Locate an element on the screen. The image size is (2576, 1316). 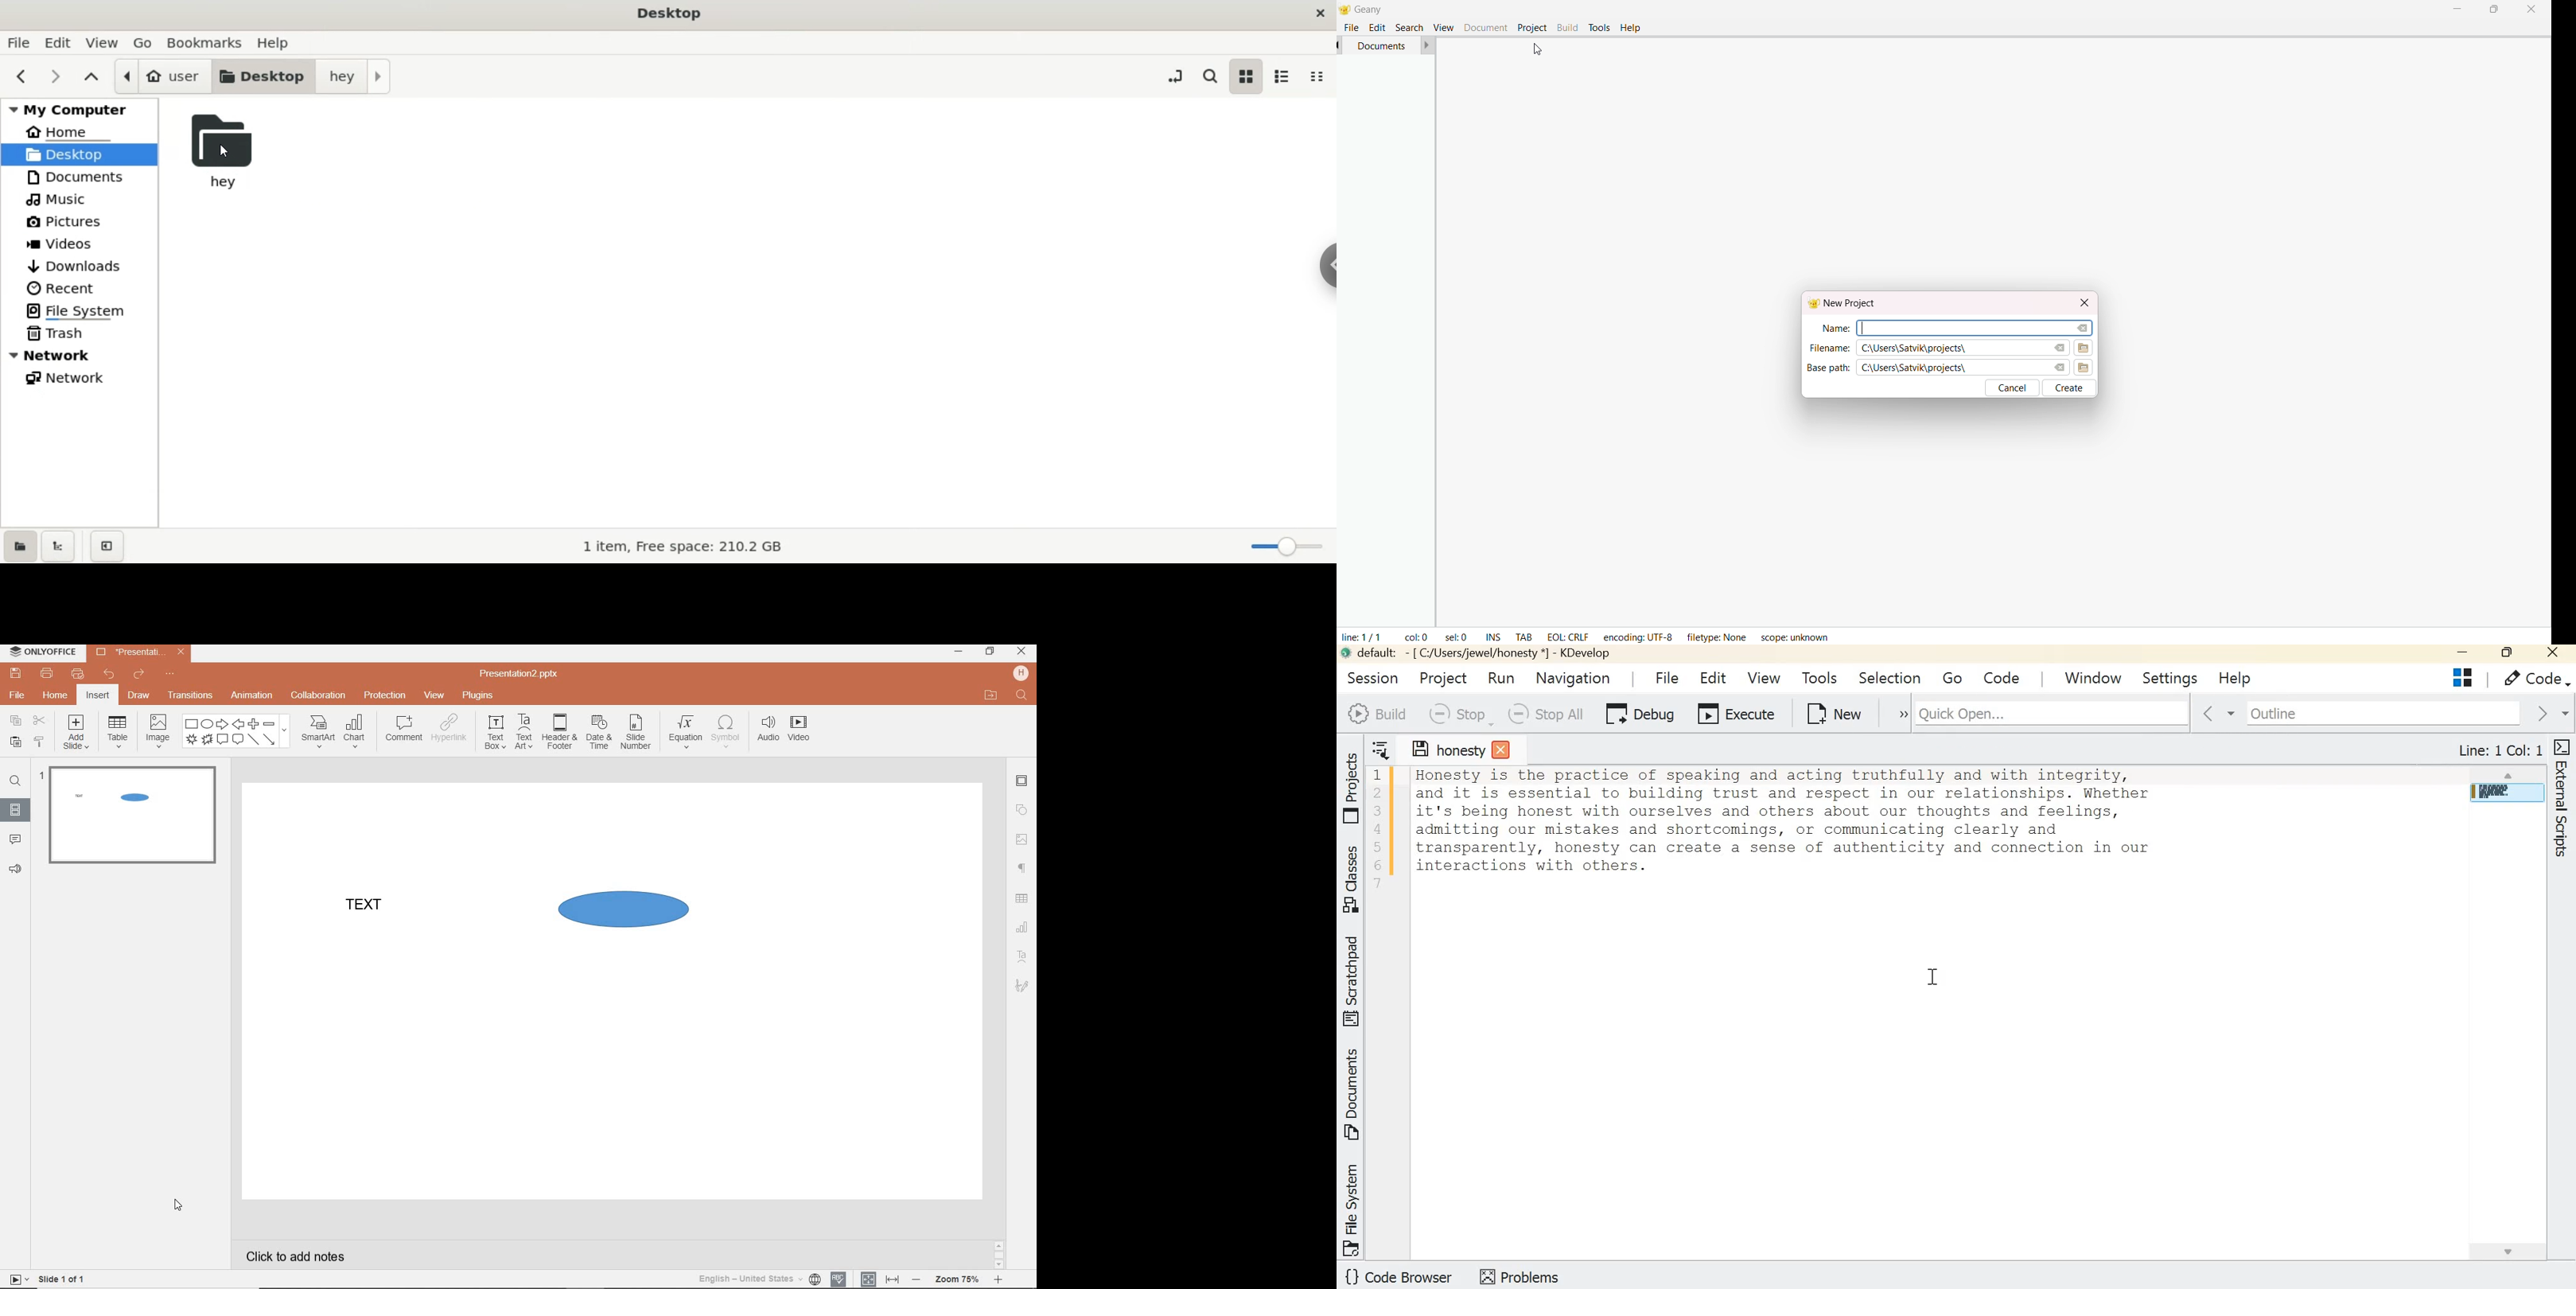
transitions is located at coordinates (191, 695).